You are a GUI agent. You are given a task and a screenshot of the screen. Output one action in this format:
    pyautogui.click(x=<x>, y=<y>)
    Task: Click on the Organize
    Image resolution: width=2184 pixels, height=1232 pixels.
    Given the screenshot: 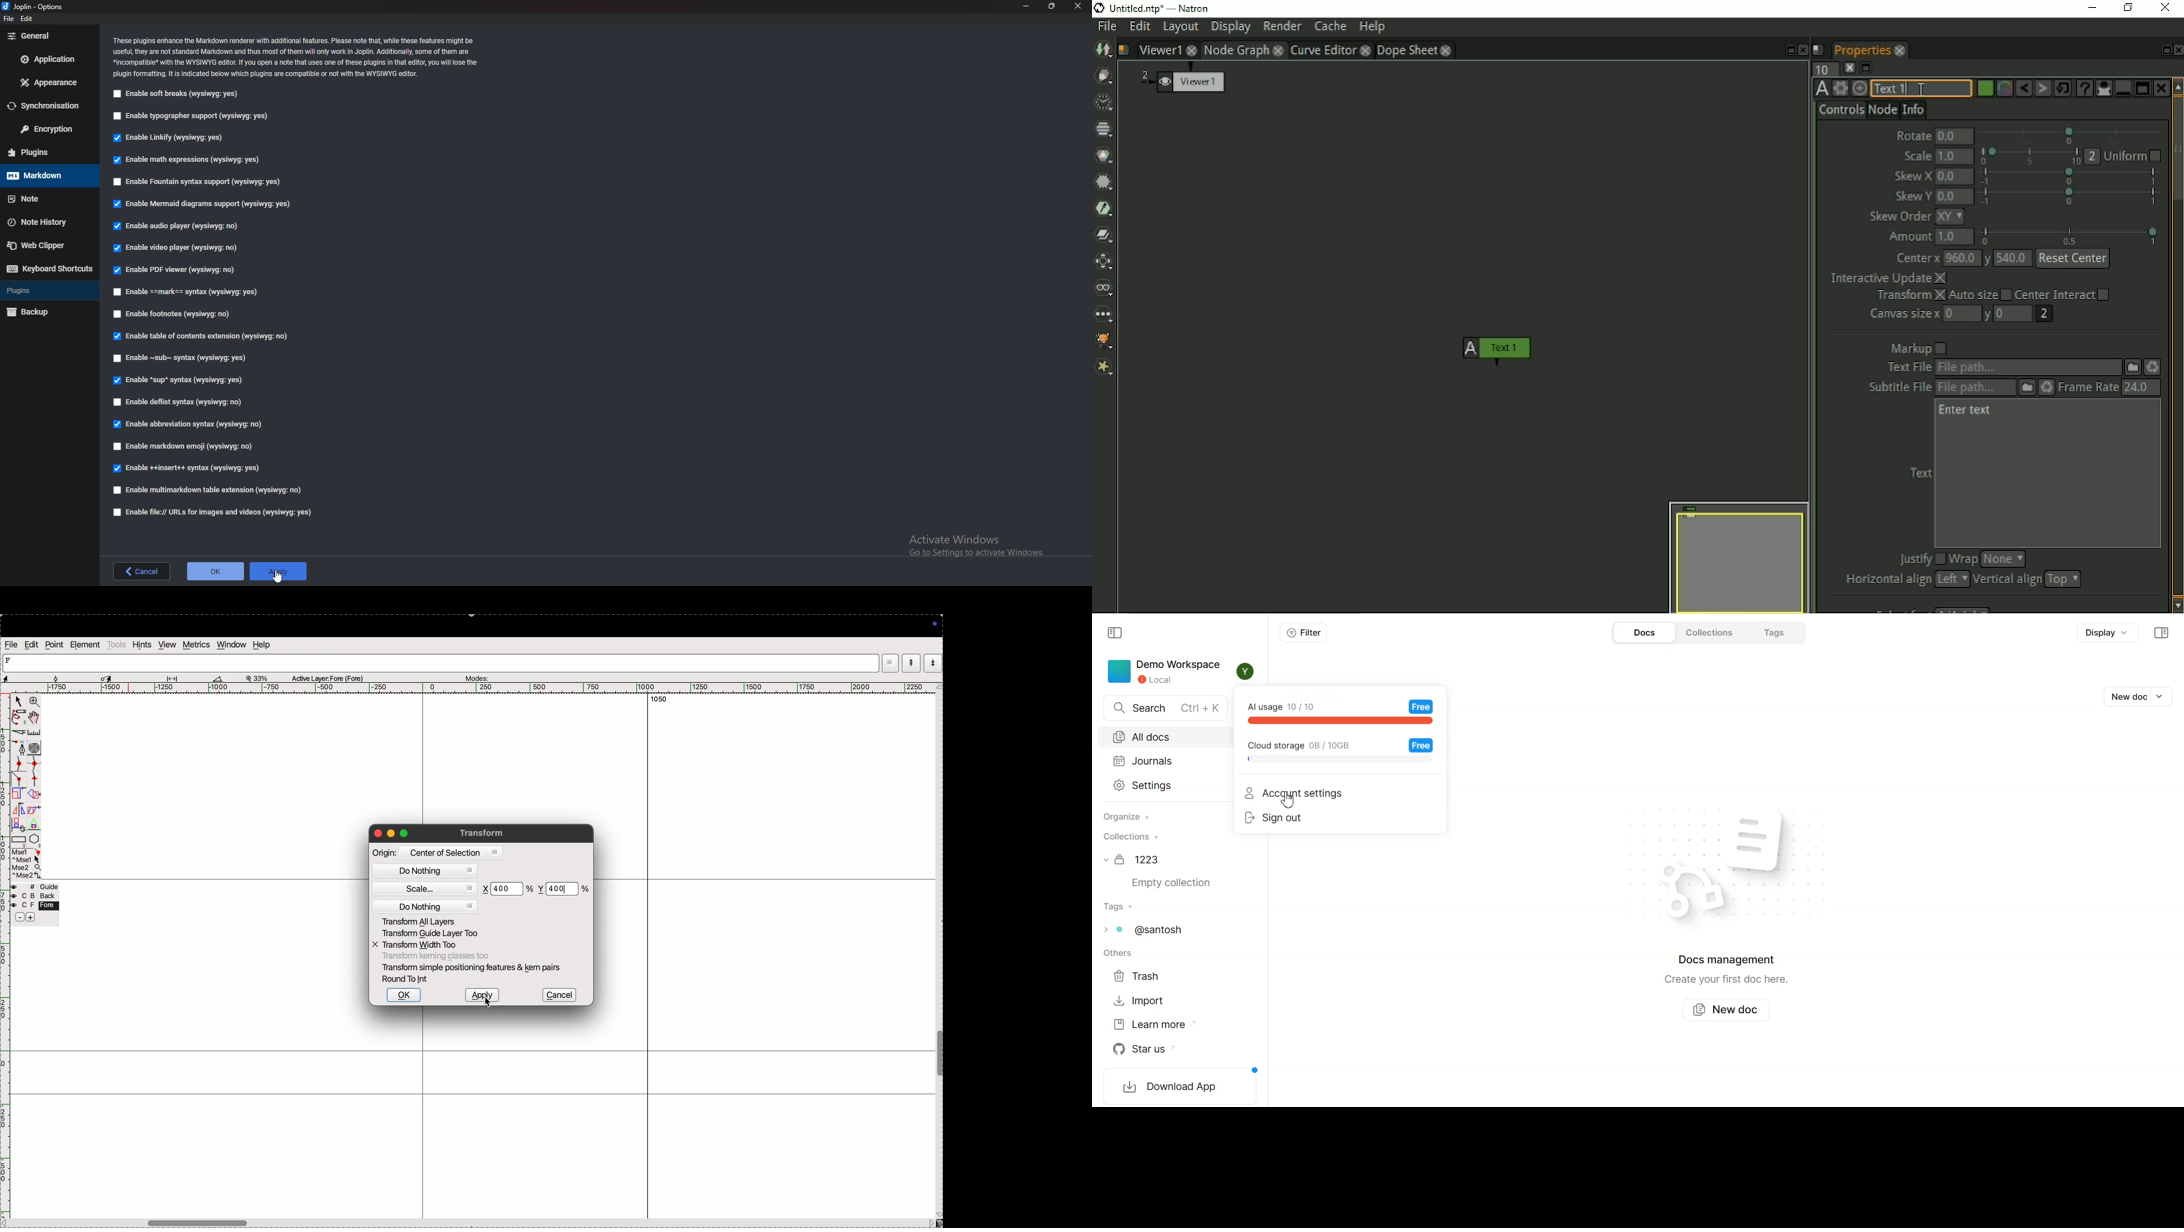 What is the action you would take?
    pyautogui.click(x=1126, y=818)
    